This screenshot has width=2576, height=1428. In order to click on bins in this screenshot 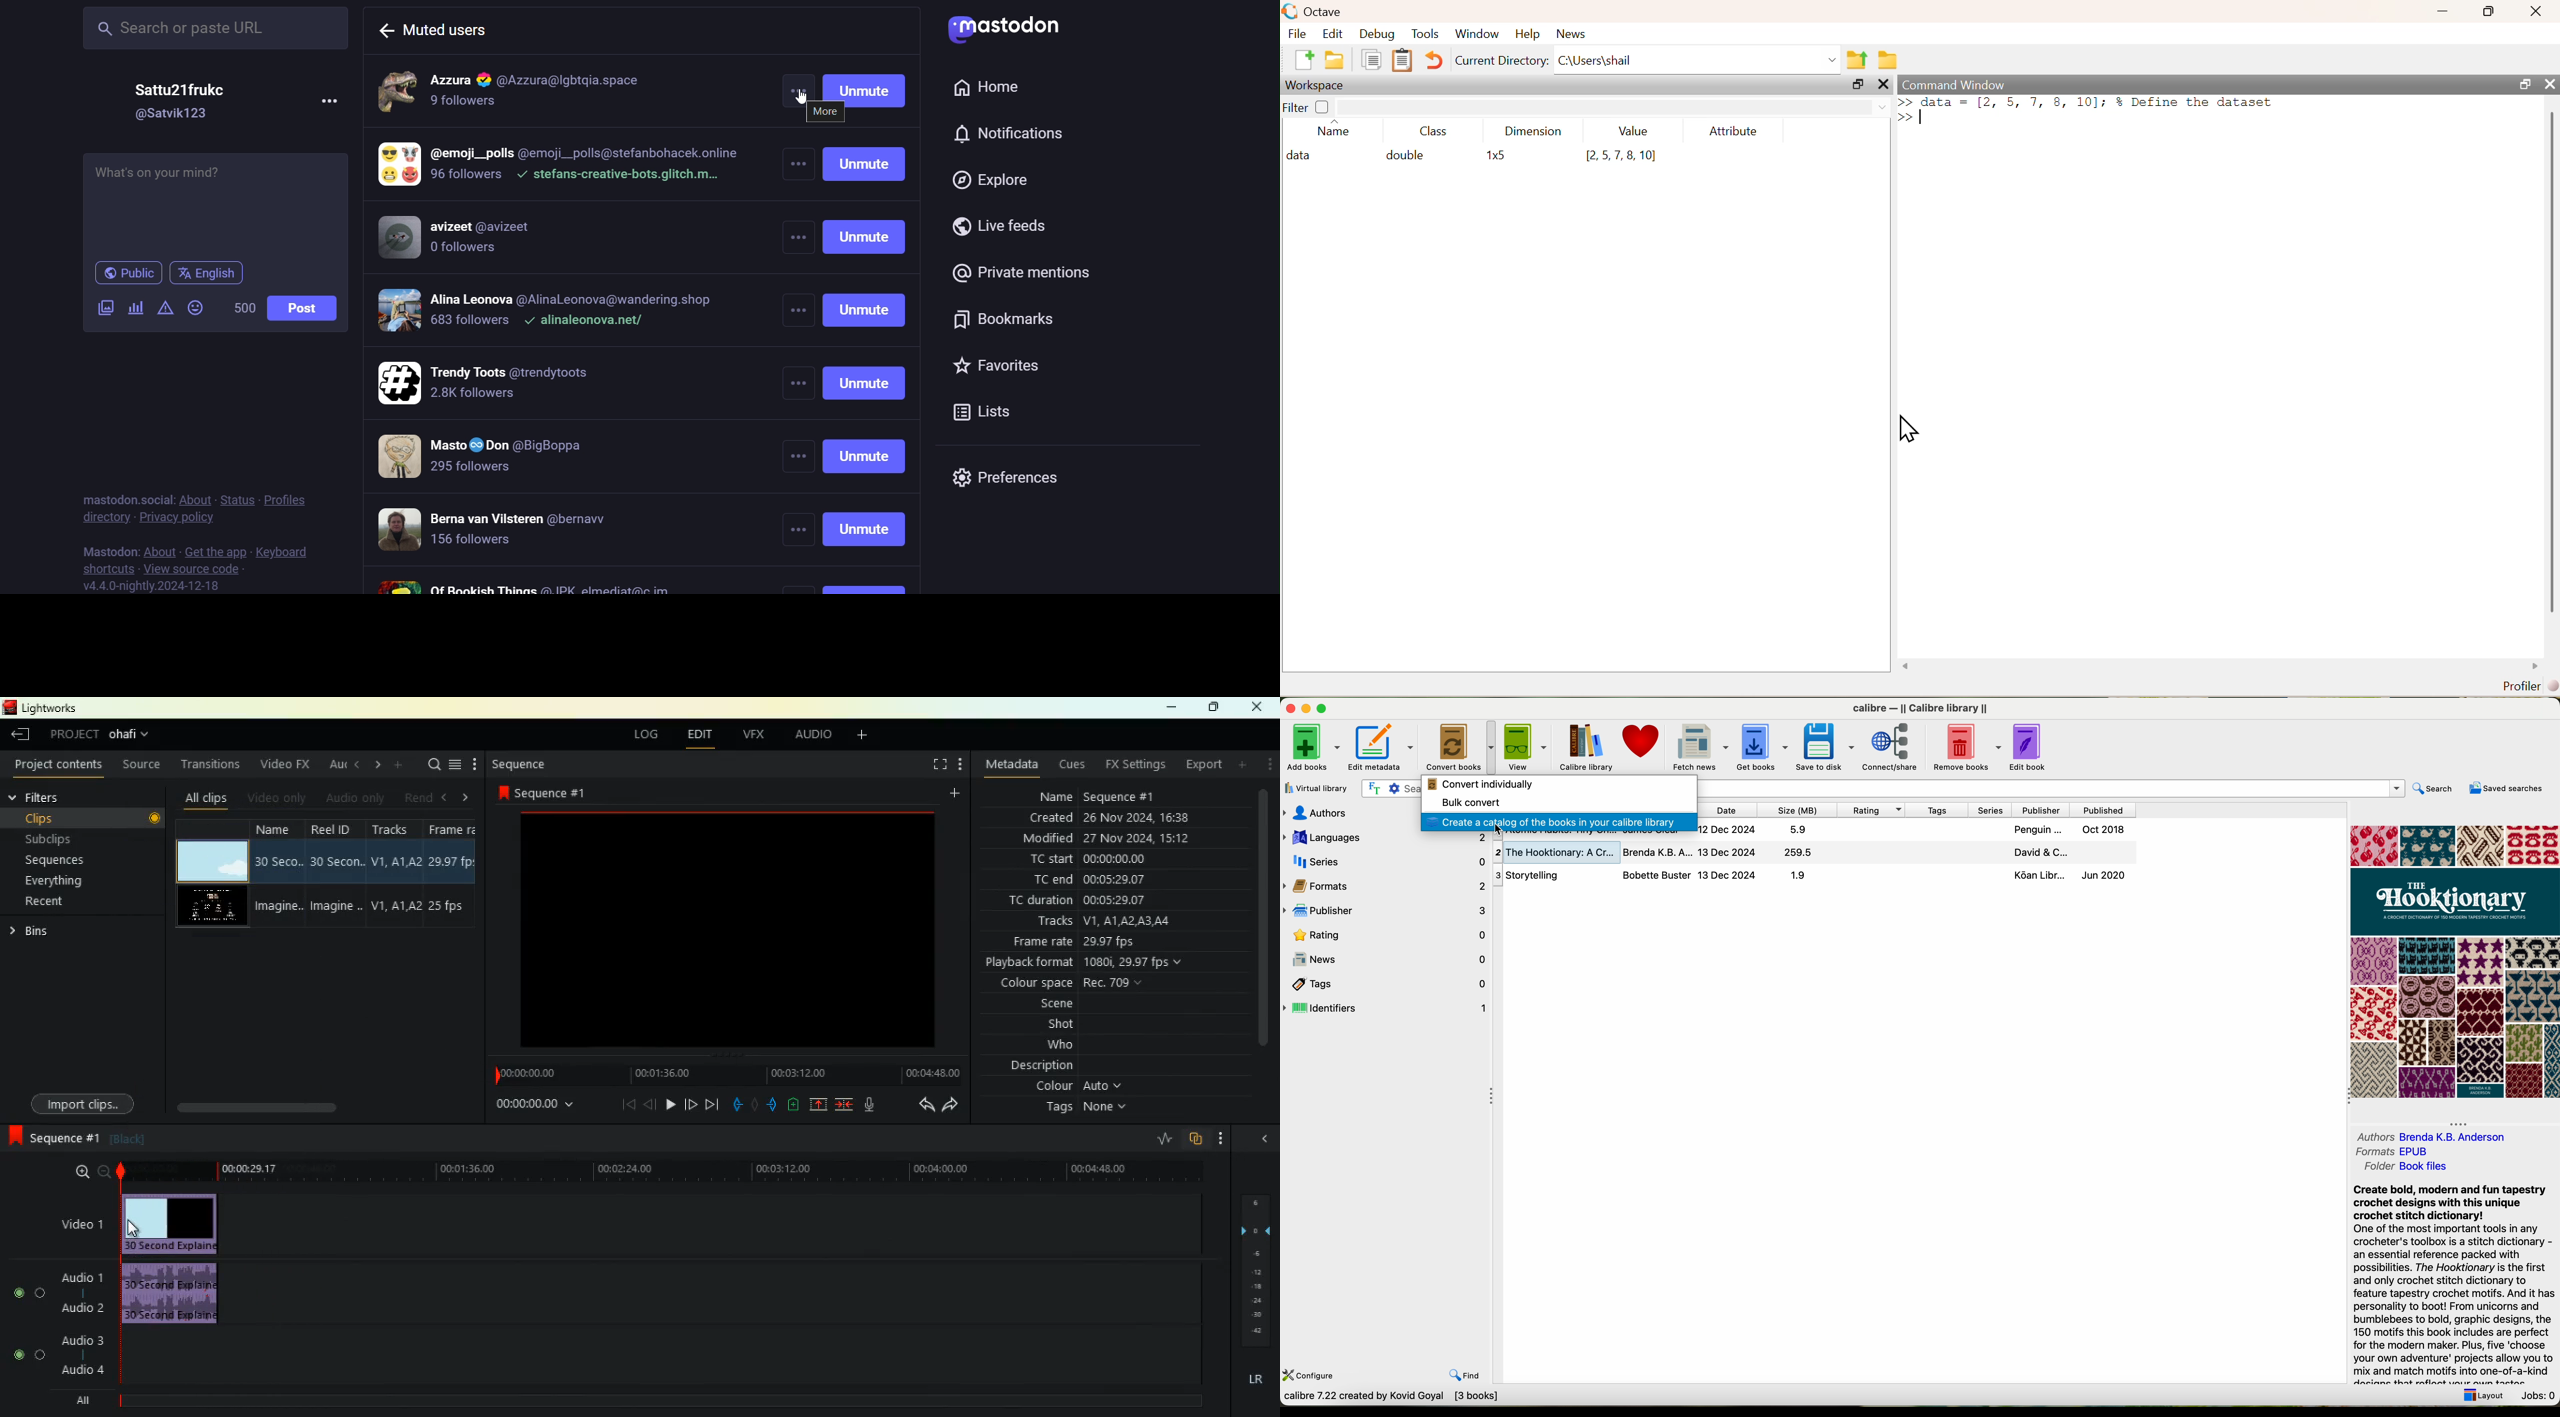, I will do `click(41, 932)`.